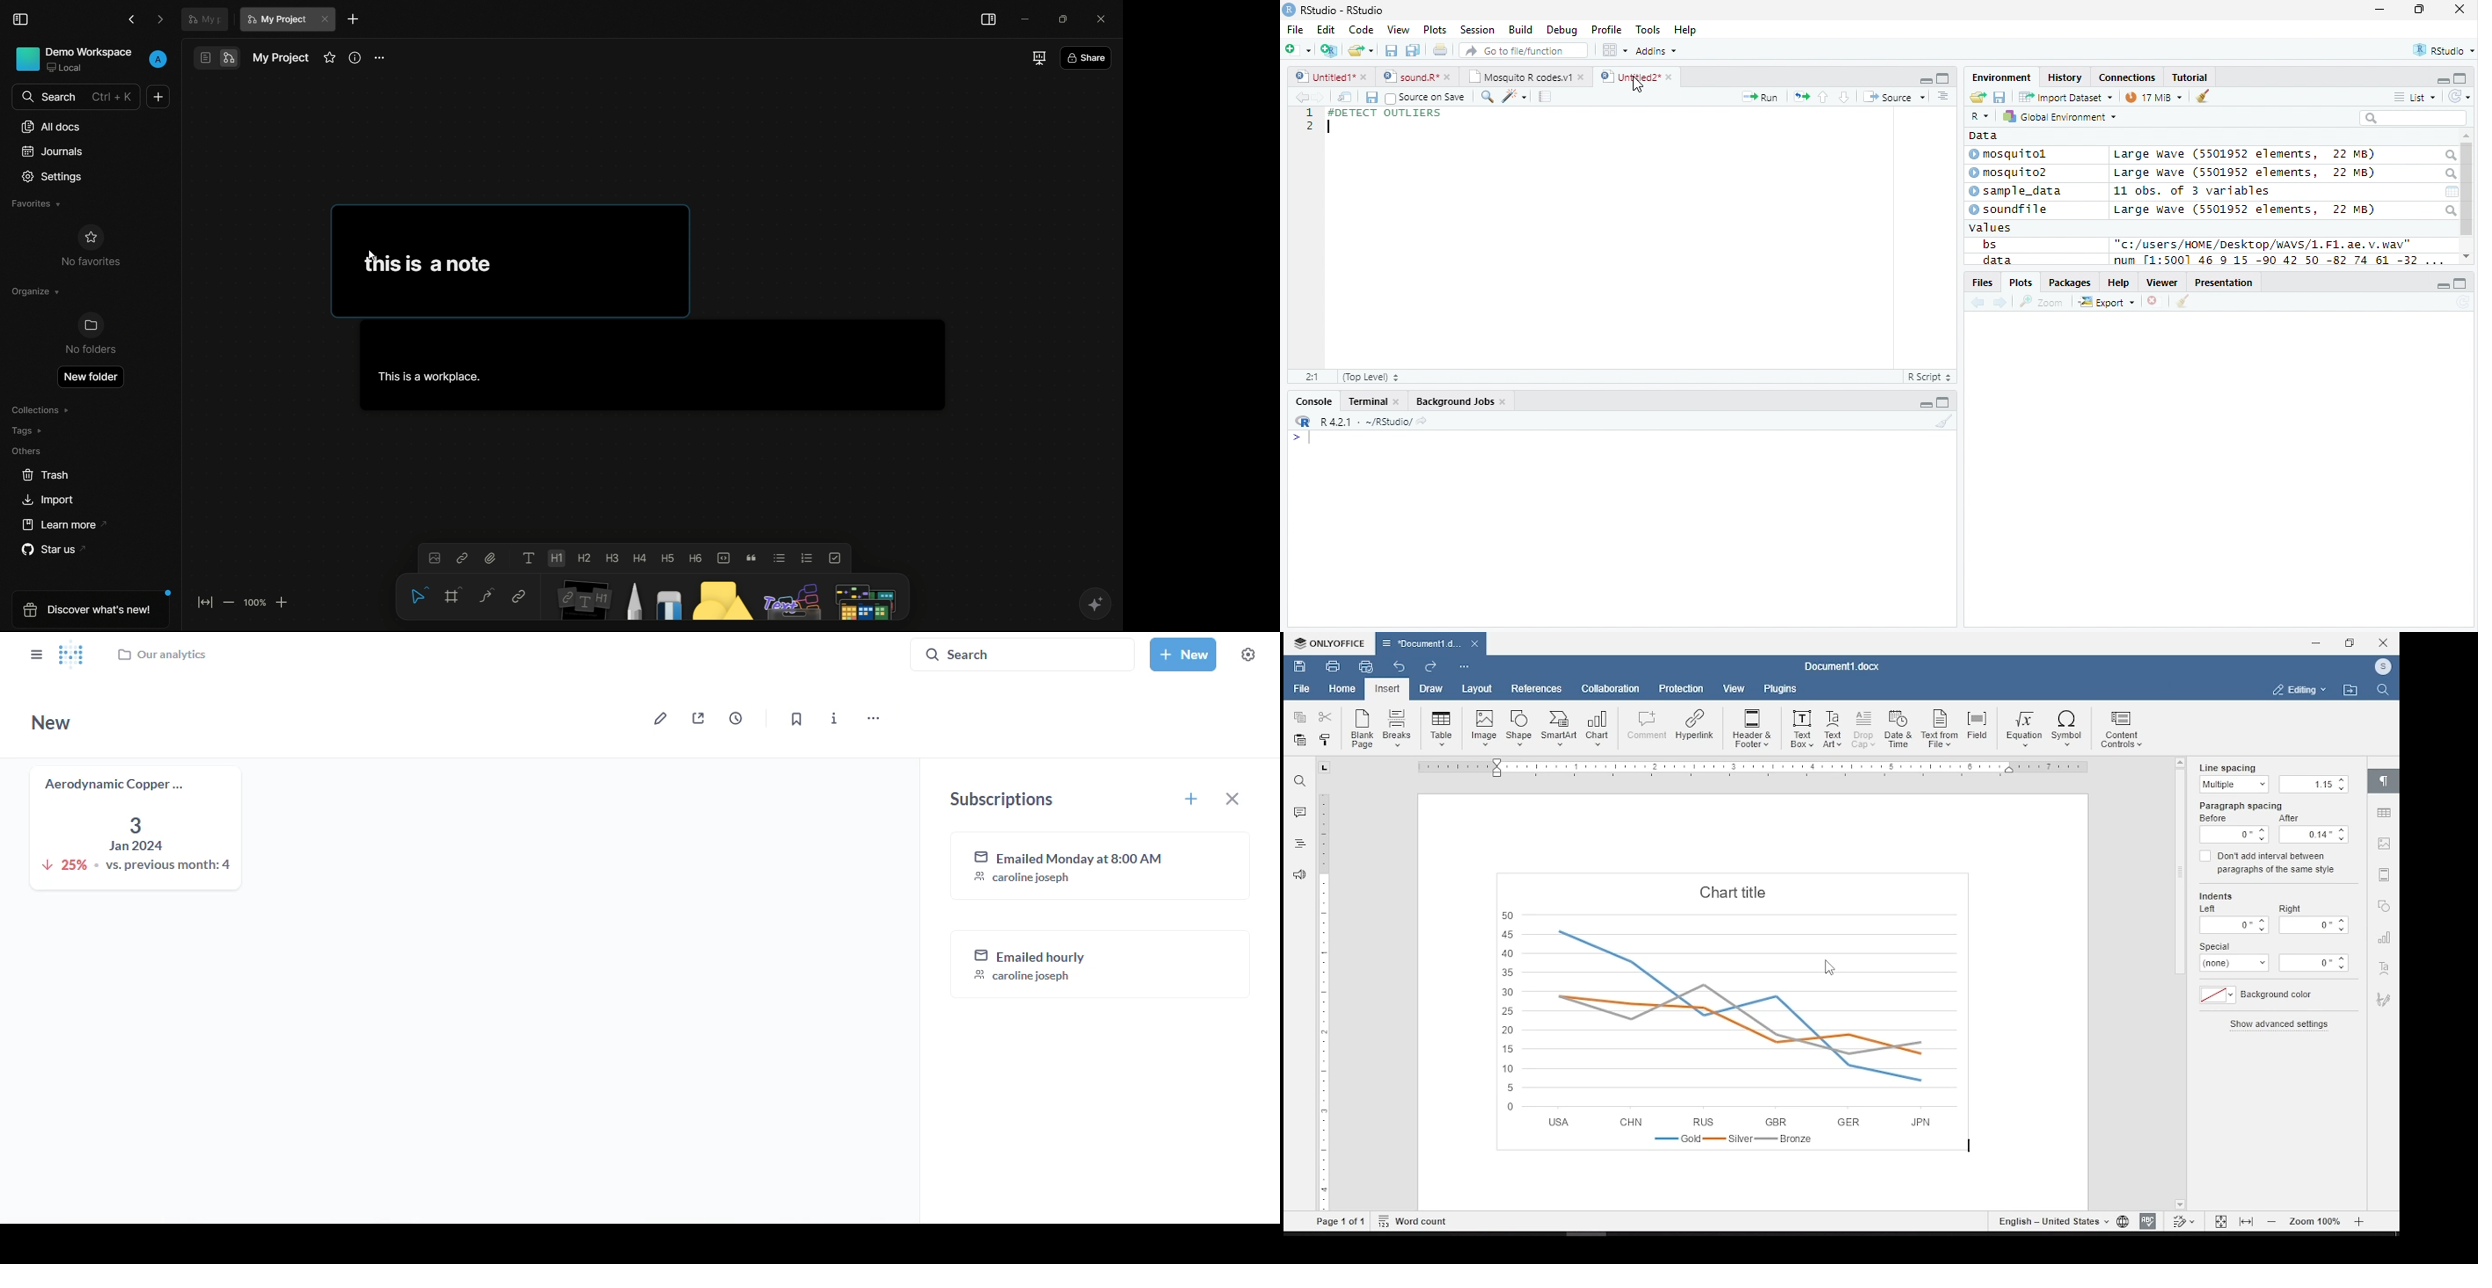 The image size is (2492, 1288). I want to click on Show in new window, so click(1345, 98).